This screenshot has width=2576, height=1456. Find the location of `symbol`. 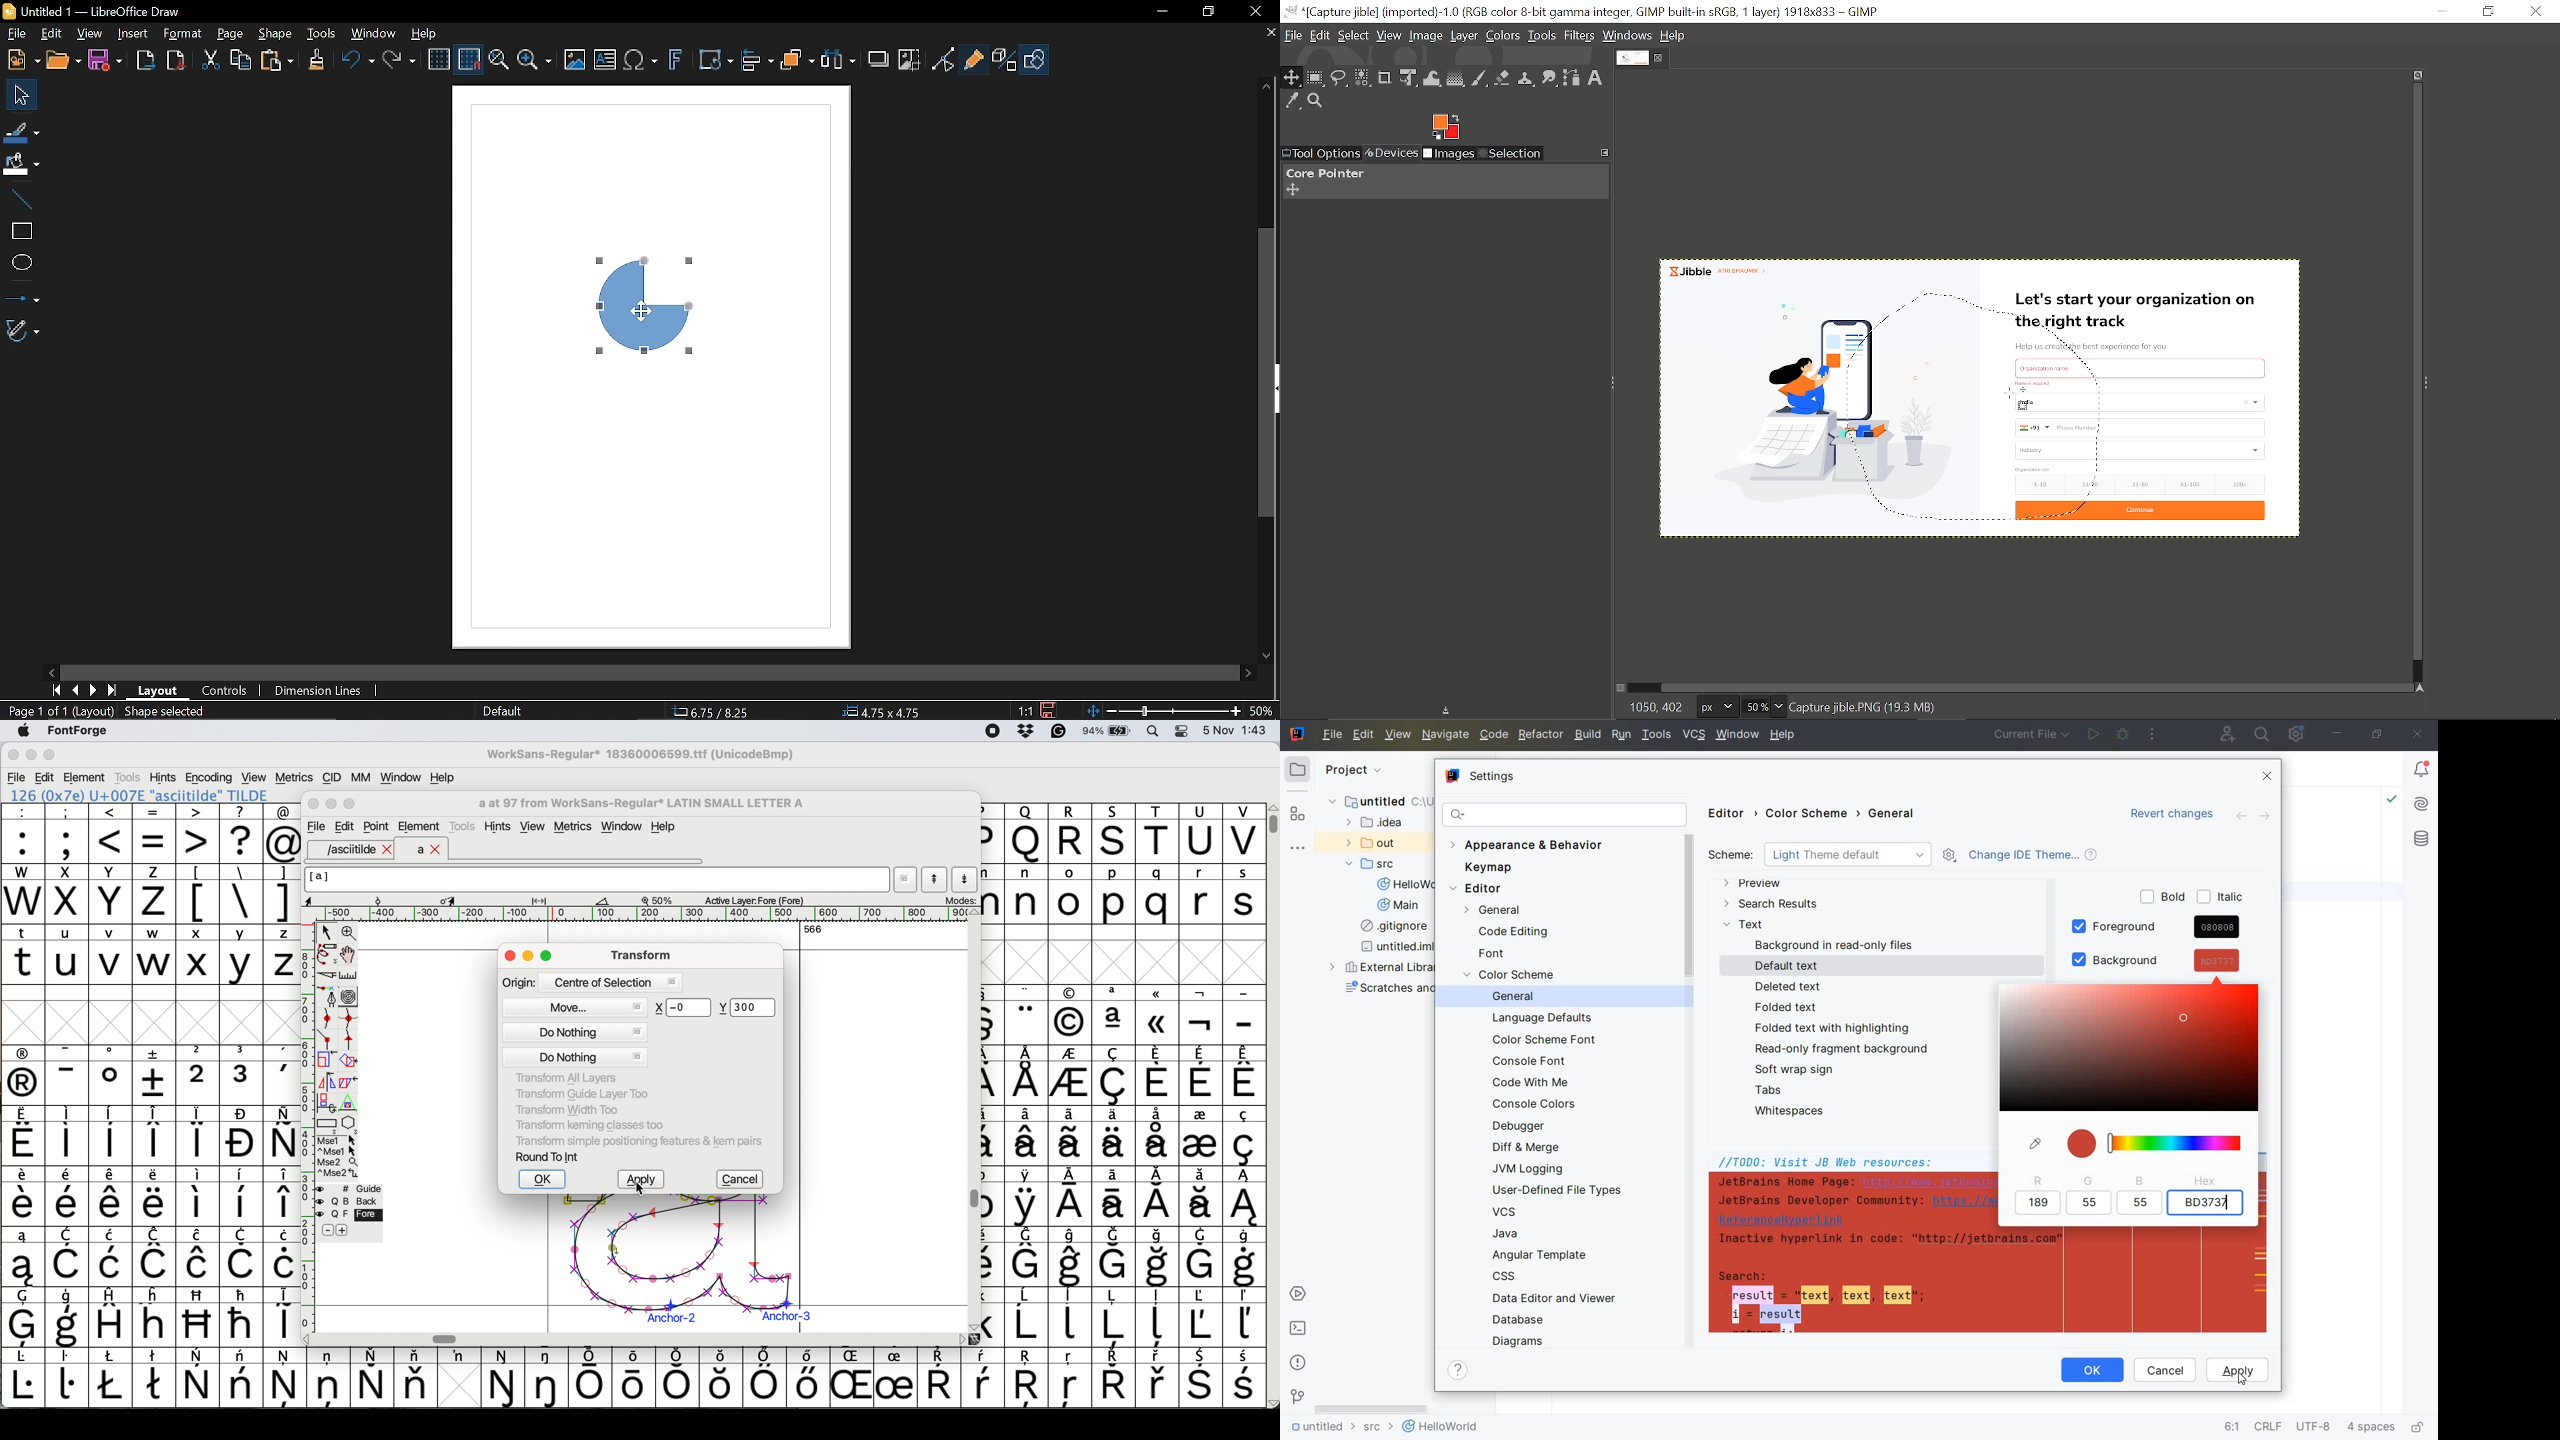

symbol is located at coordinates (1114, 1258).